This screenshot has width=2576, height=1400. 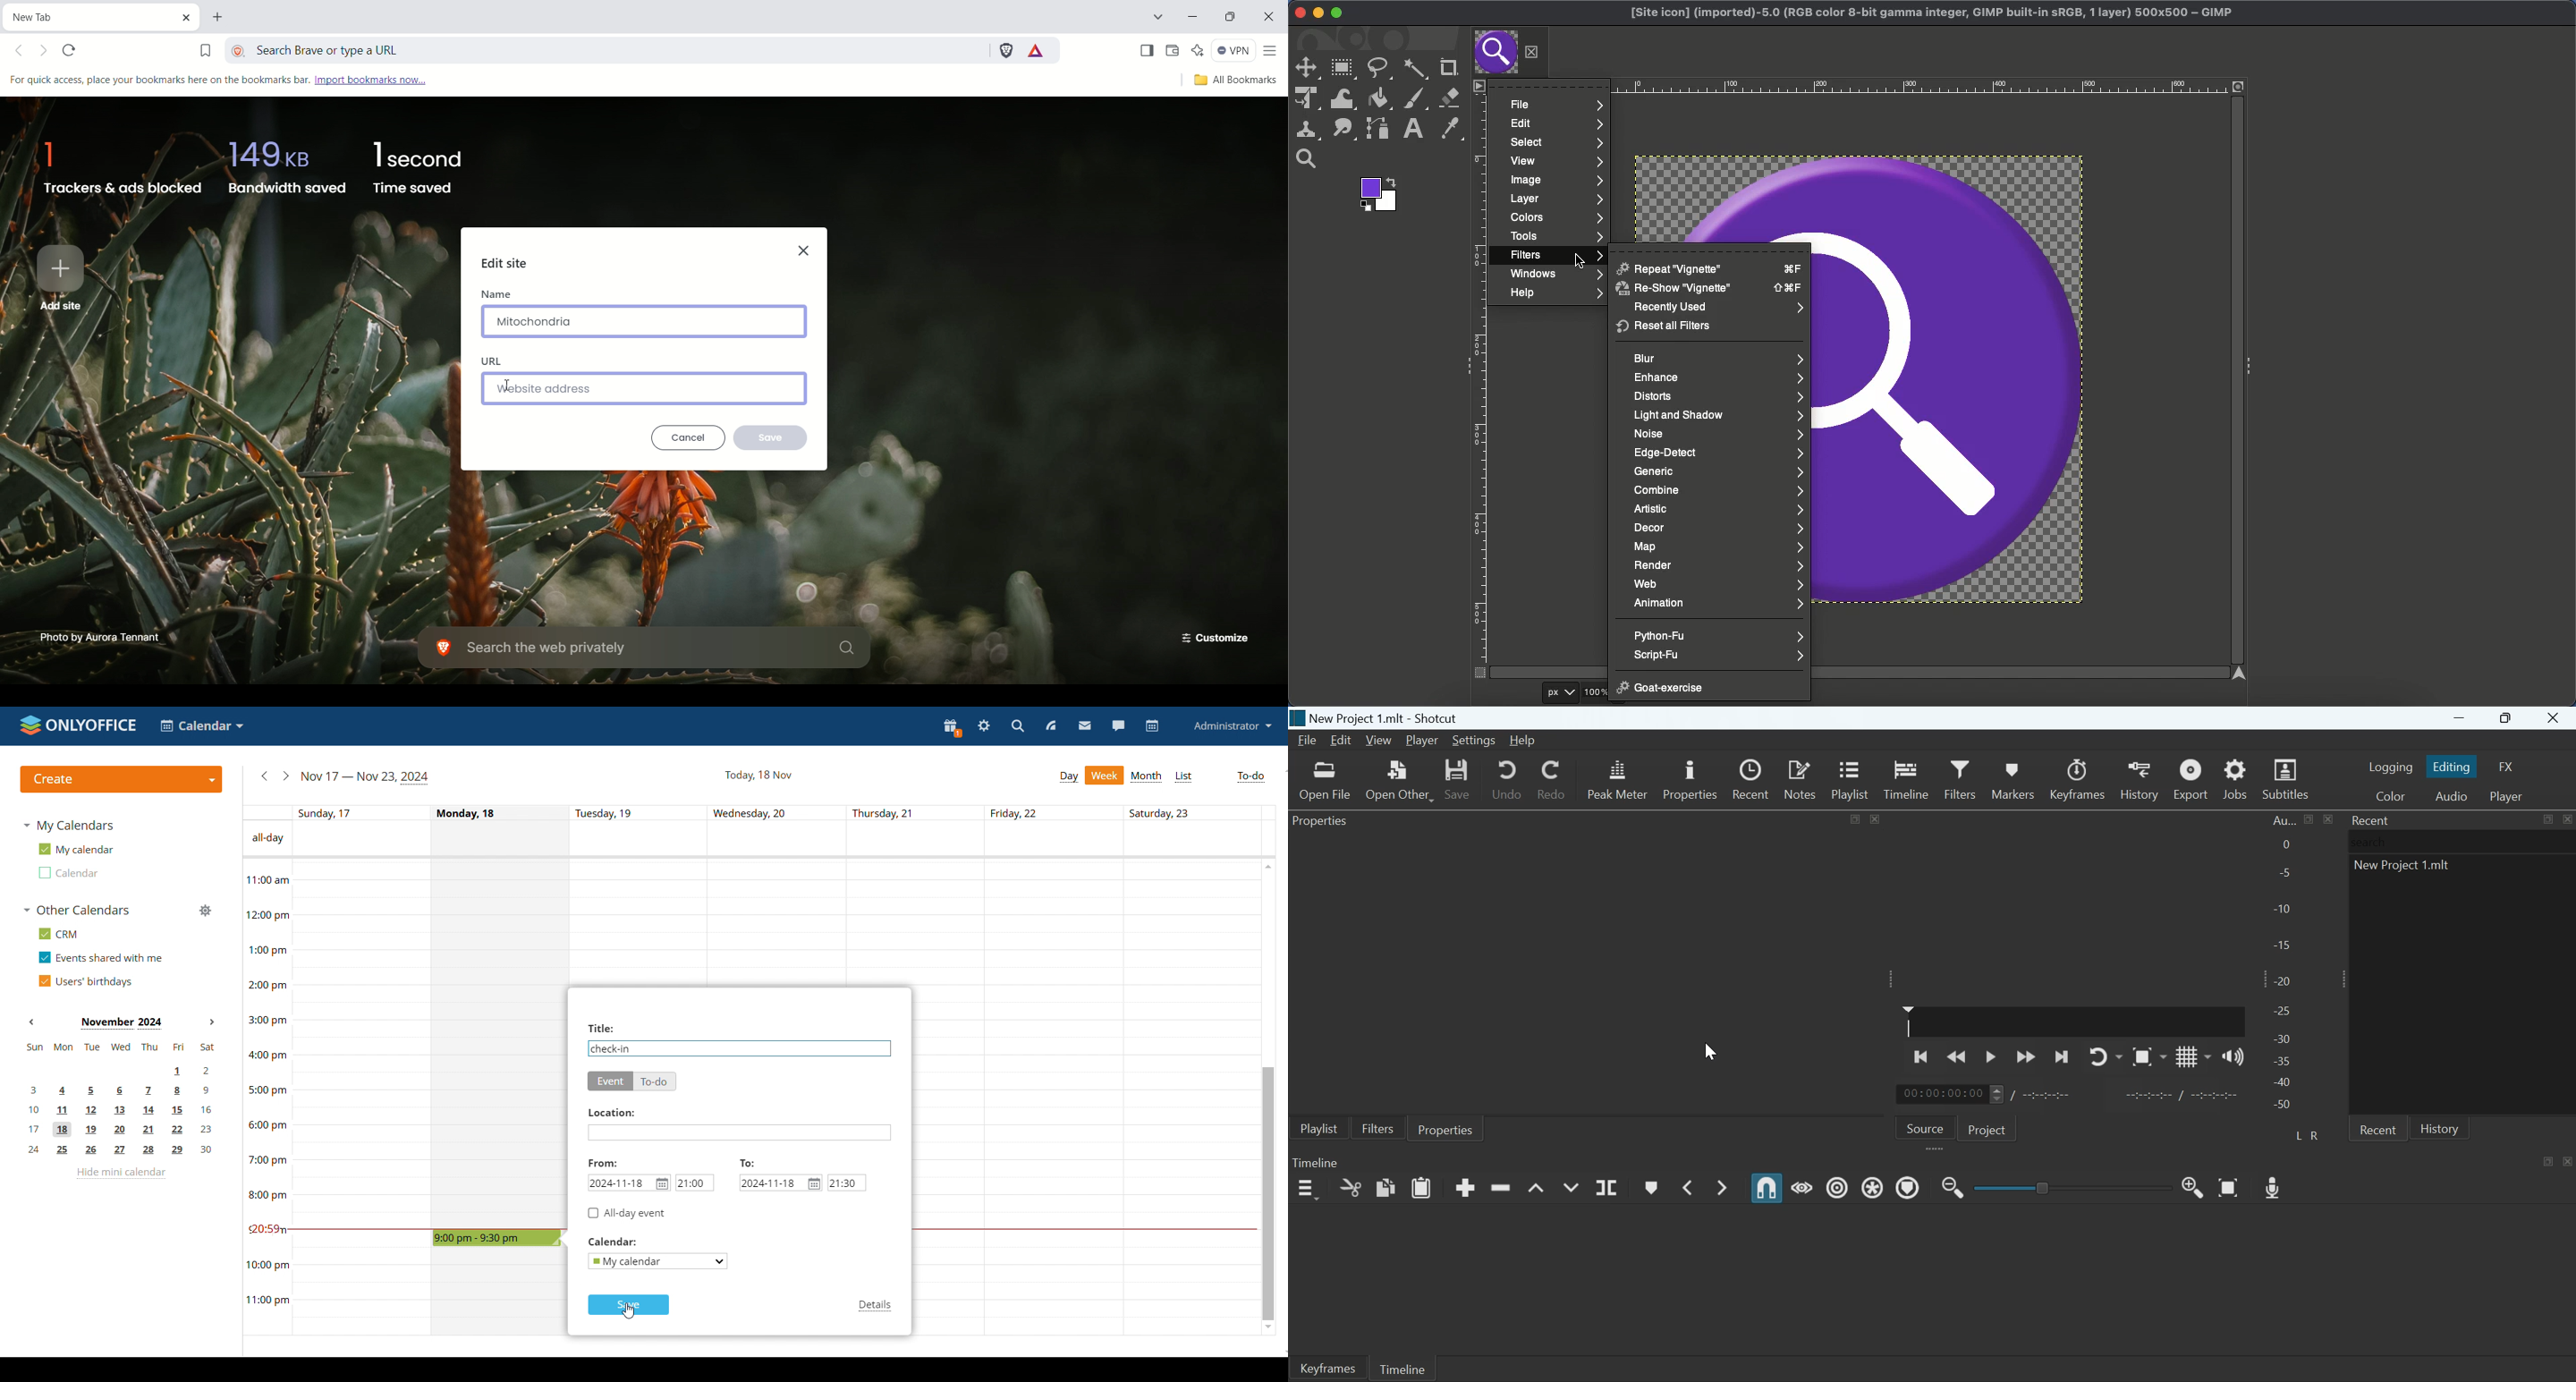 What do you see at coordinates (2189, 779) in the screenshot?
I see `Export` at bounding box center [2189, 779].